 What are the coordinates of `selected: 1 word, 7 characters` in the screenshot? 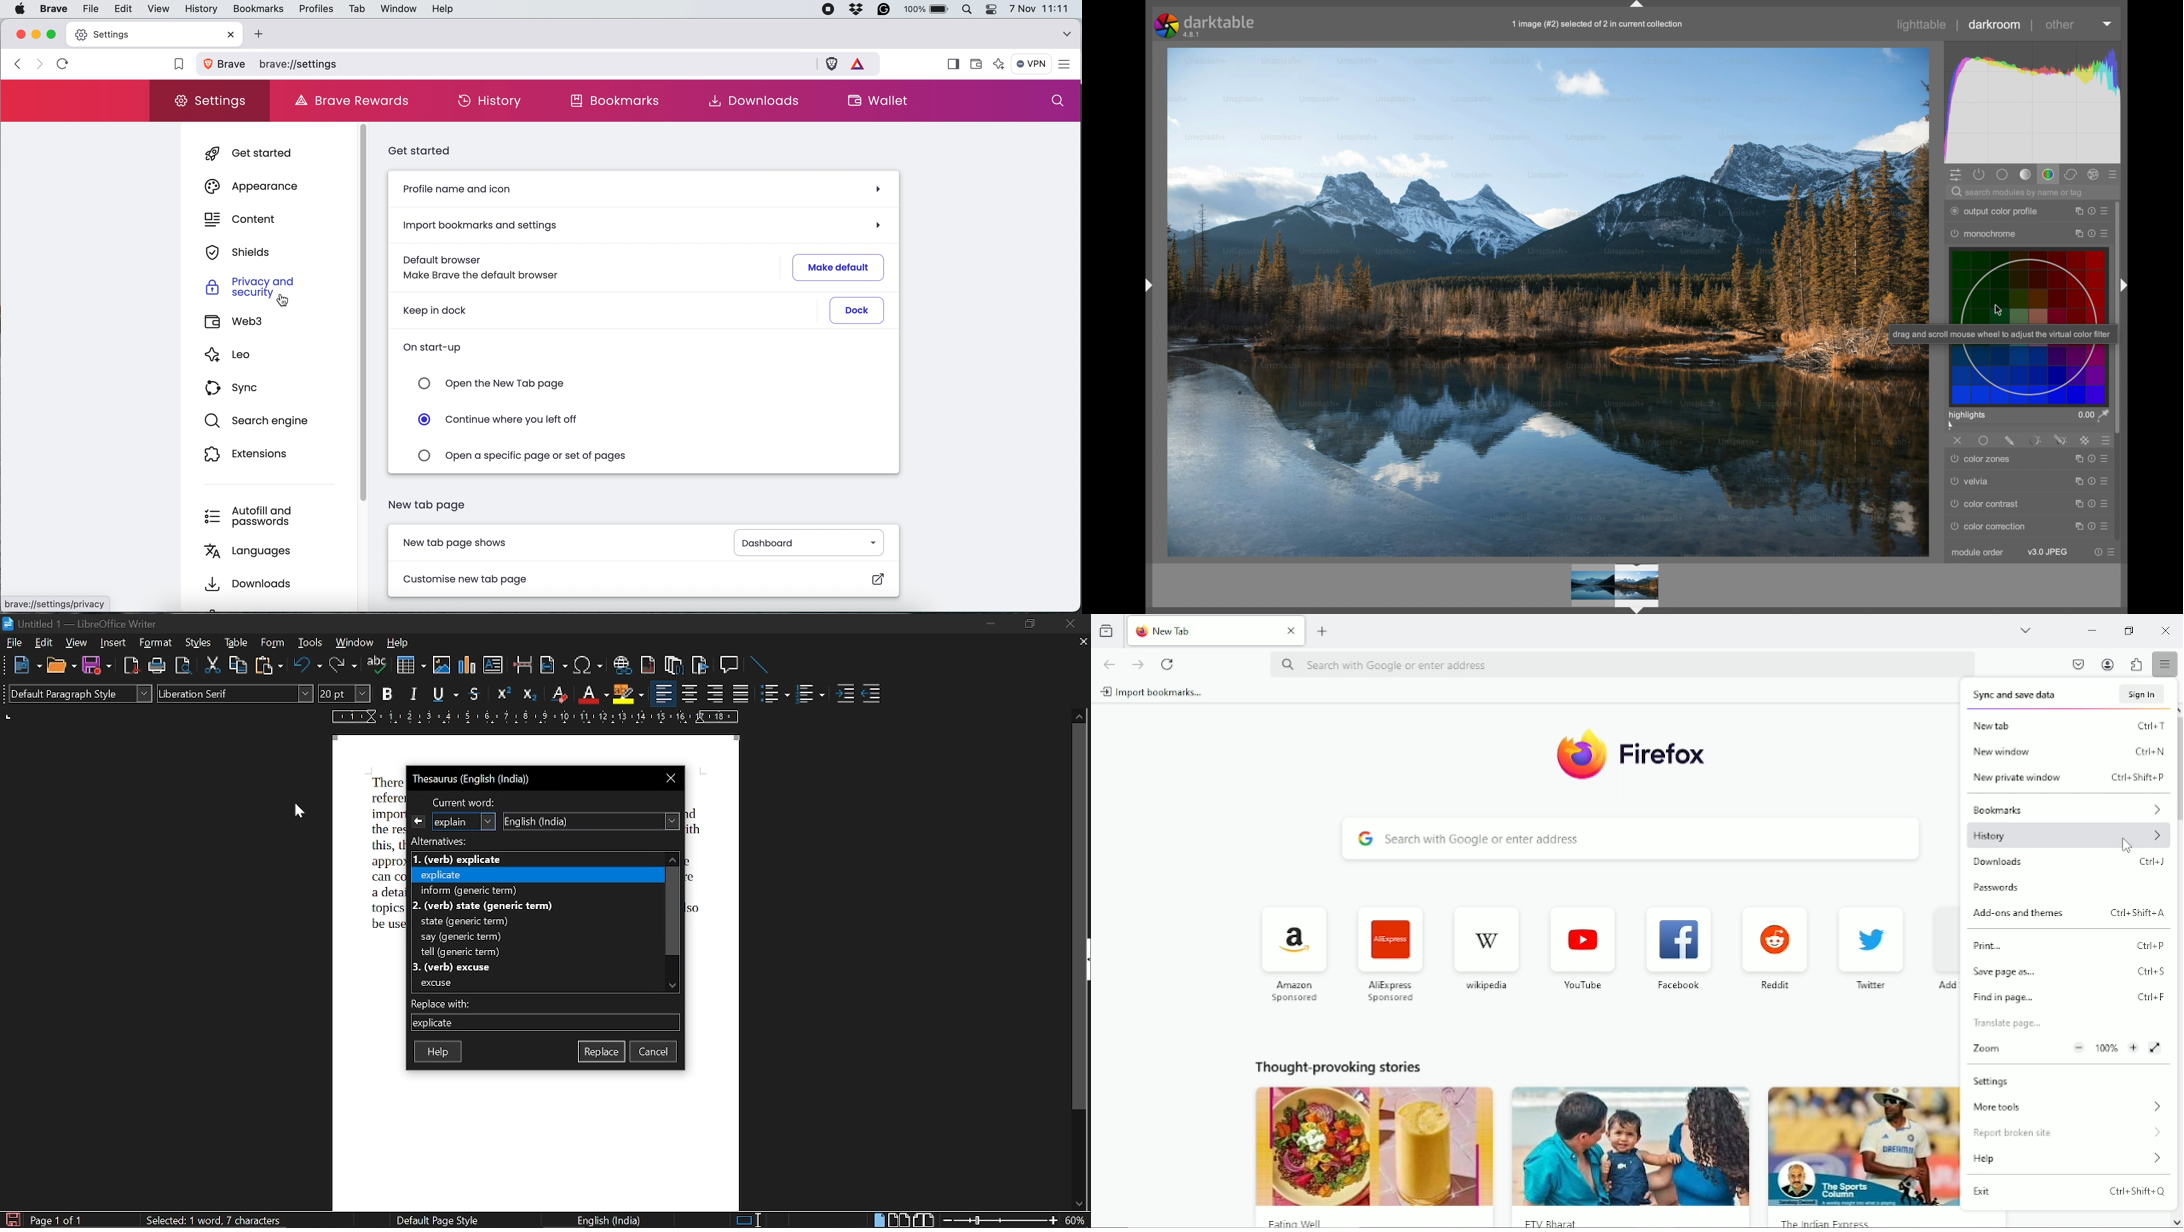 It's located at (216, 1220).